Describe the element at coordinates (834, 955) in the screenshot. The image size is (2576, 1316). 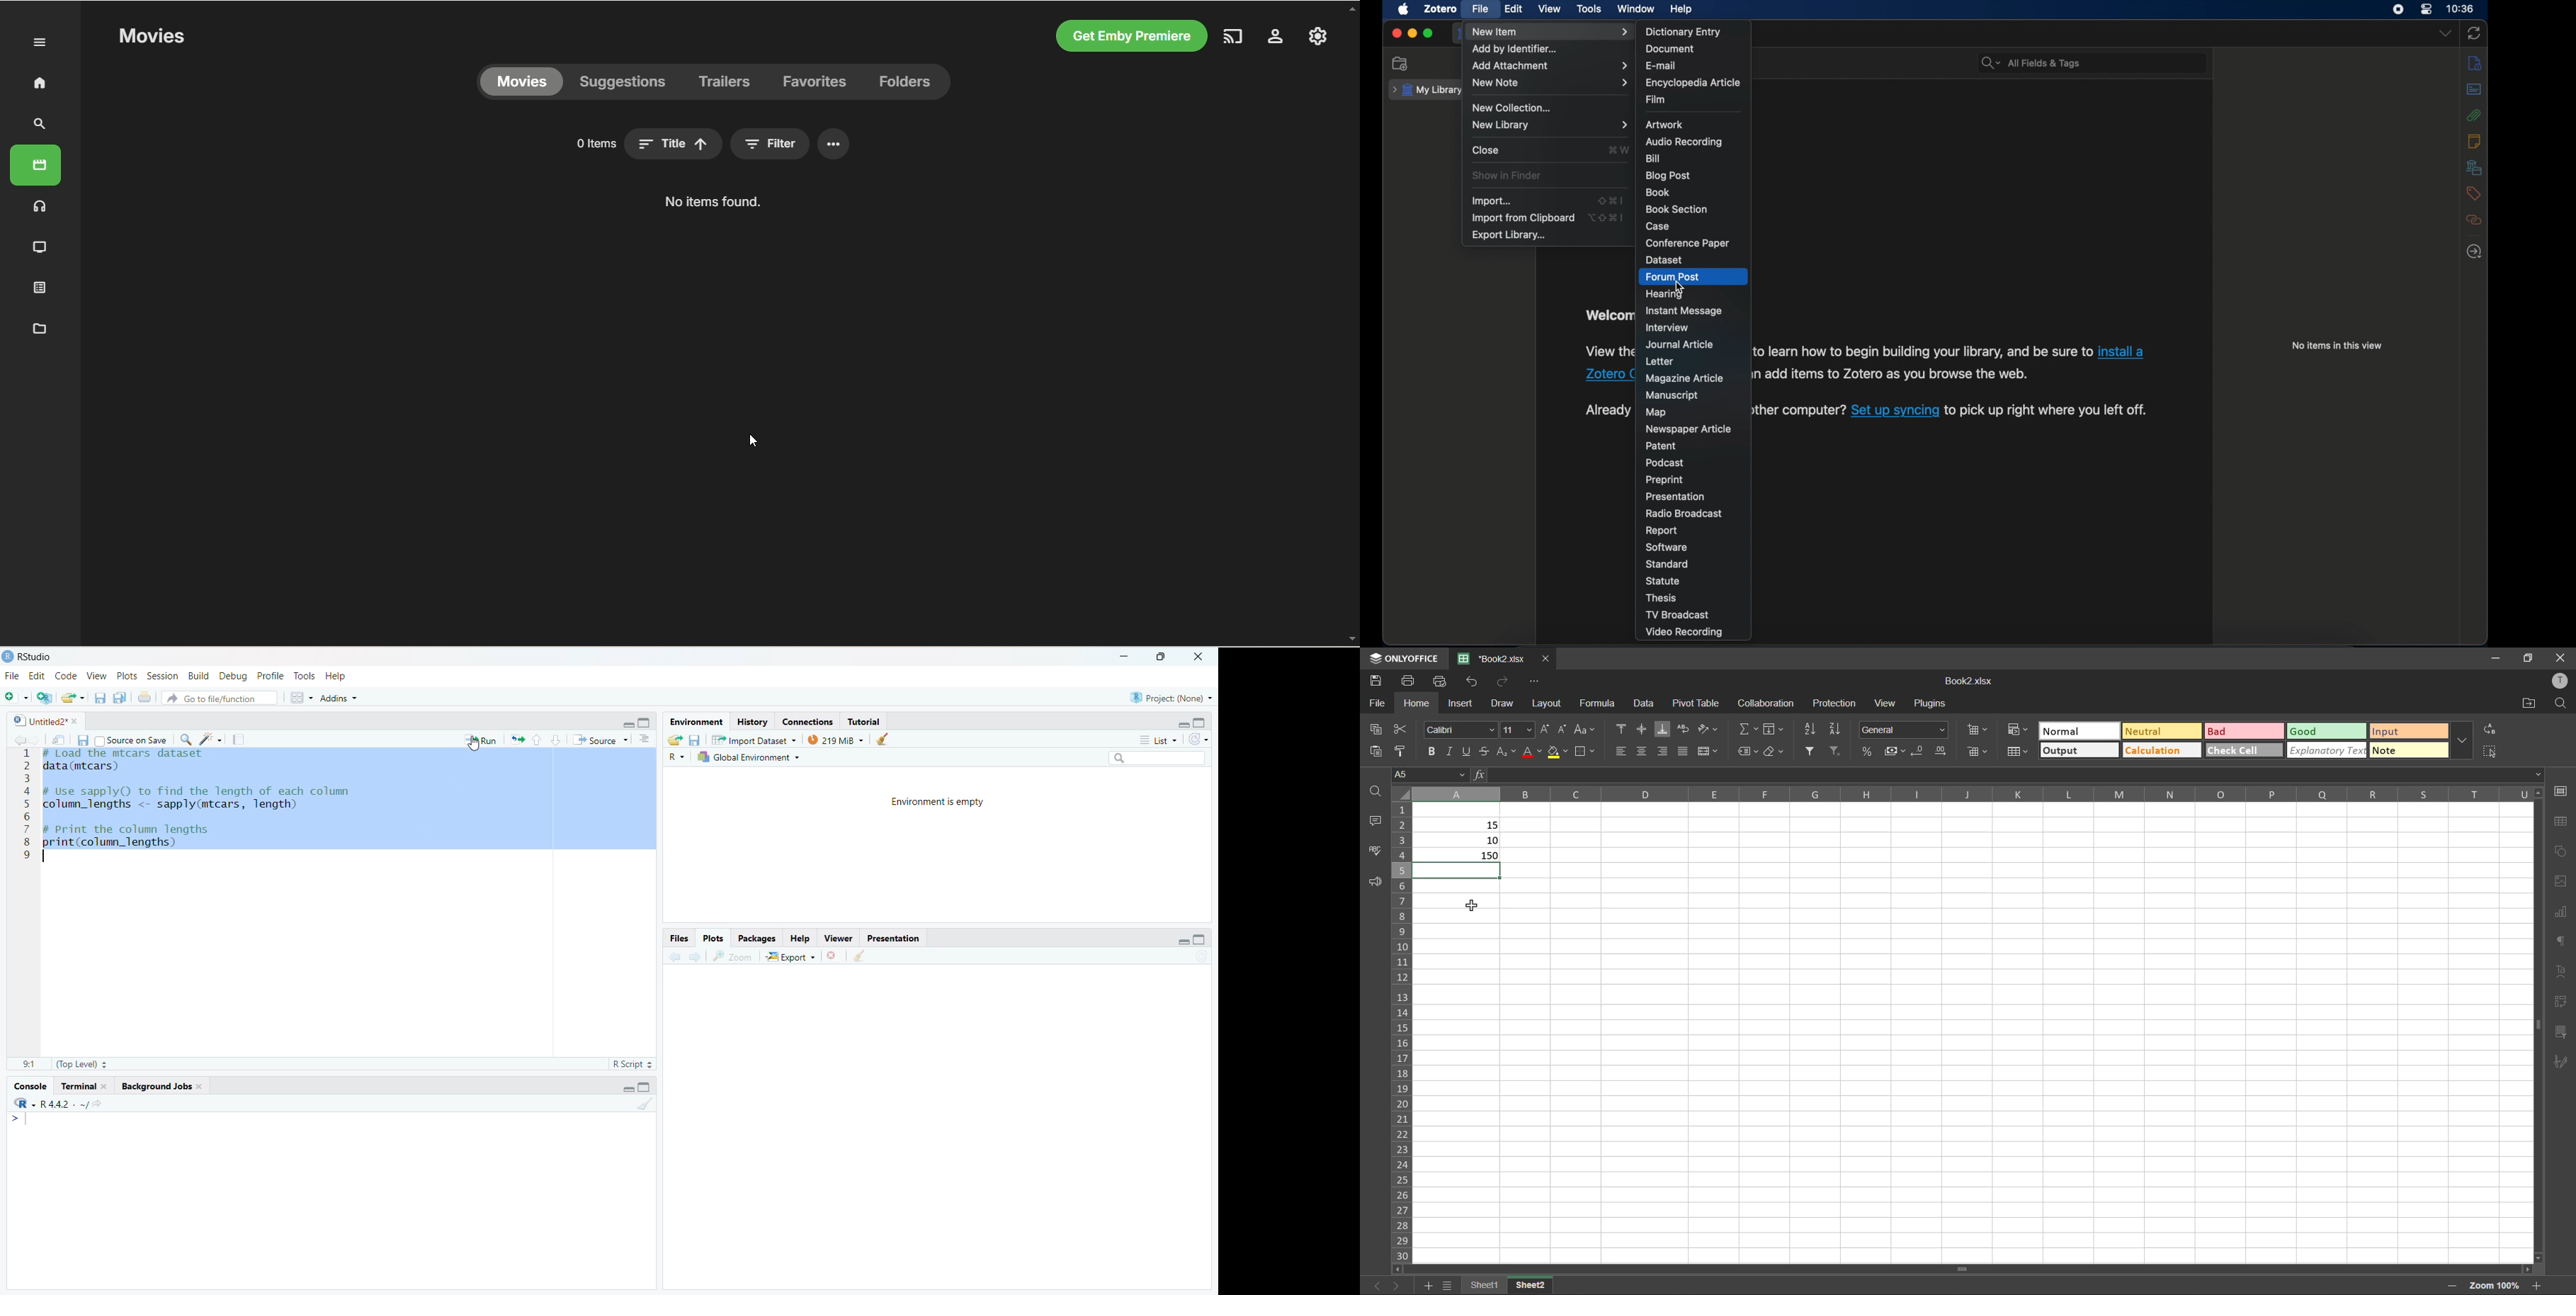
I see `Remove Selected` at that location.